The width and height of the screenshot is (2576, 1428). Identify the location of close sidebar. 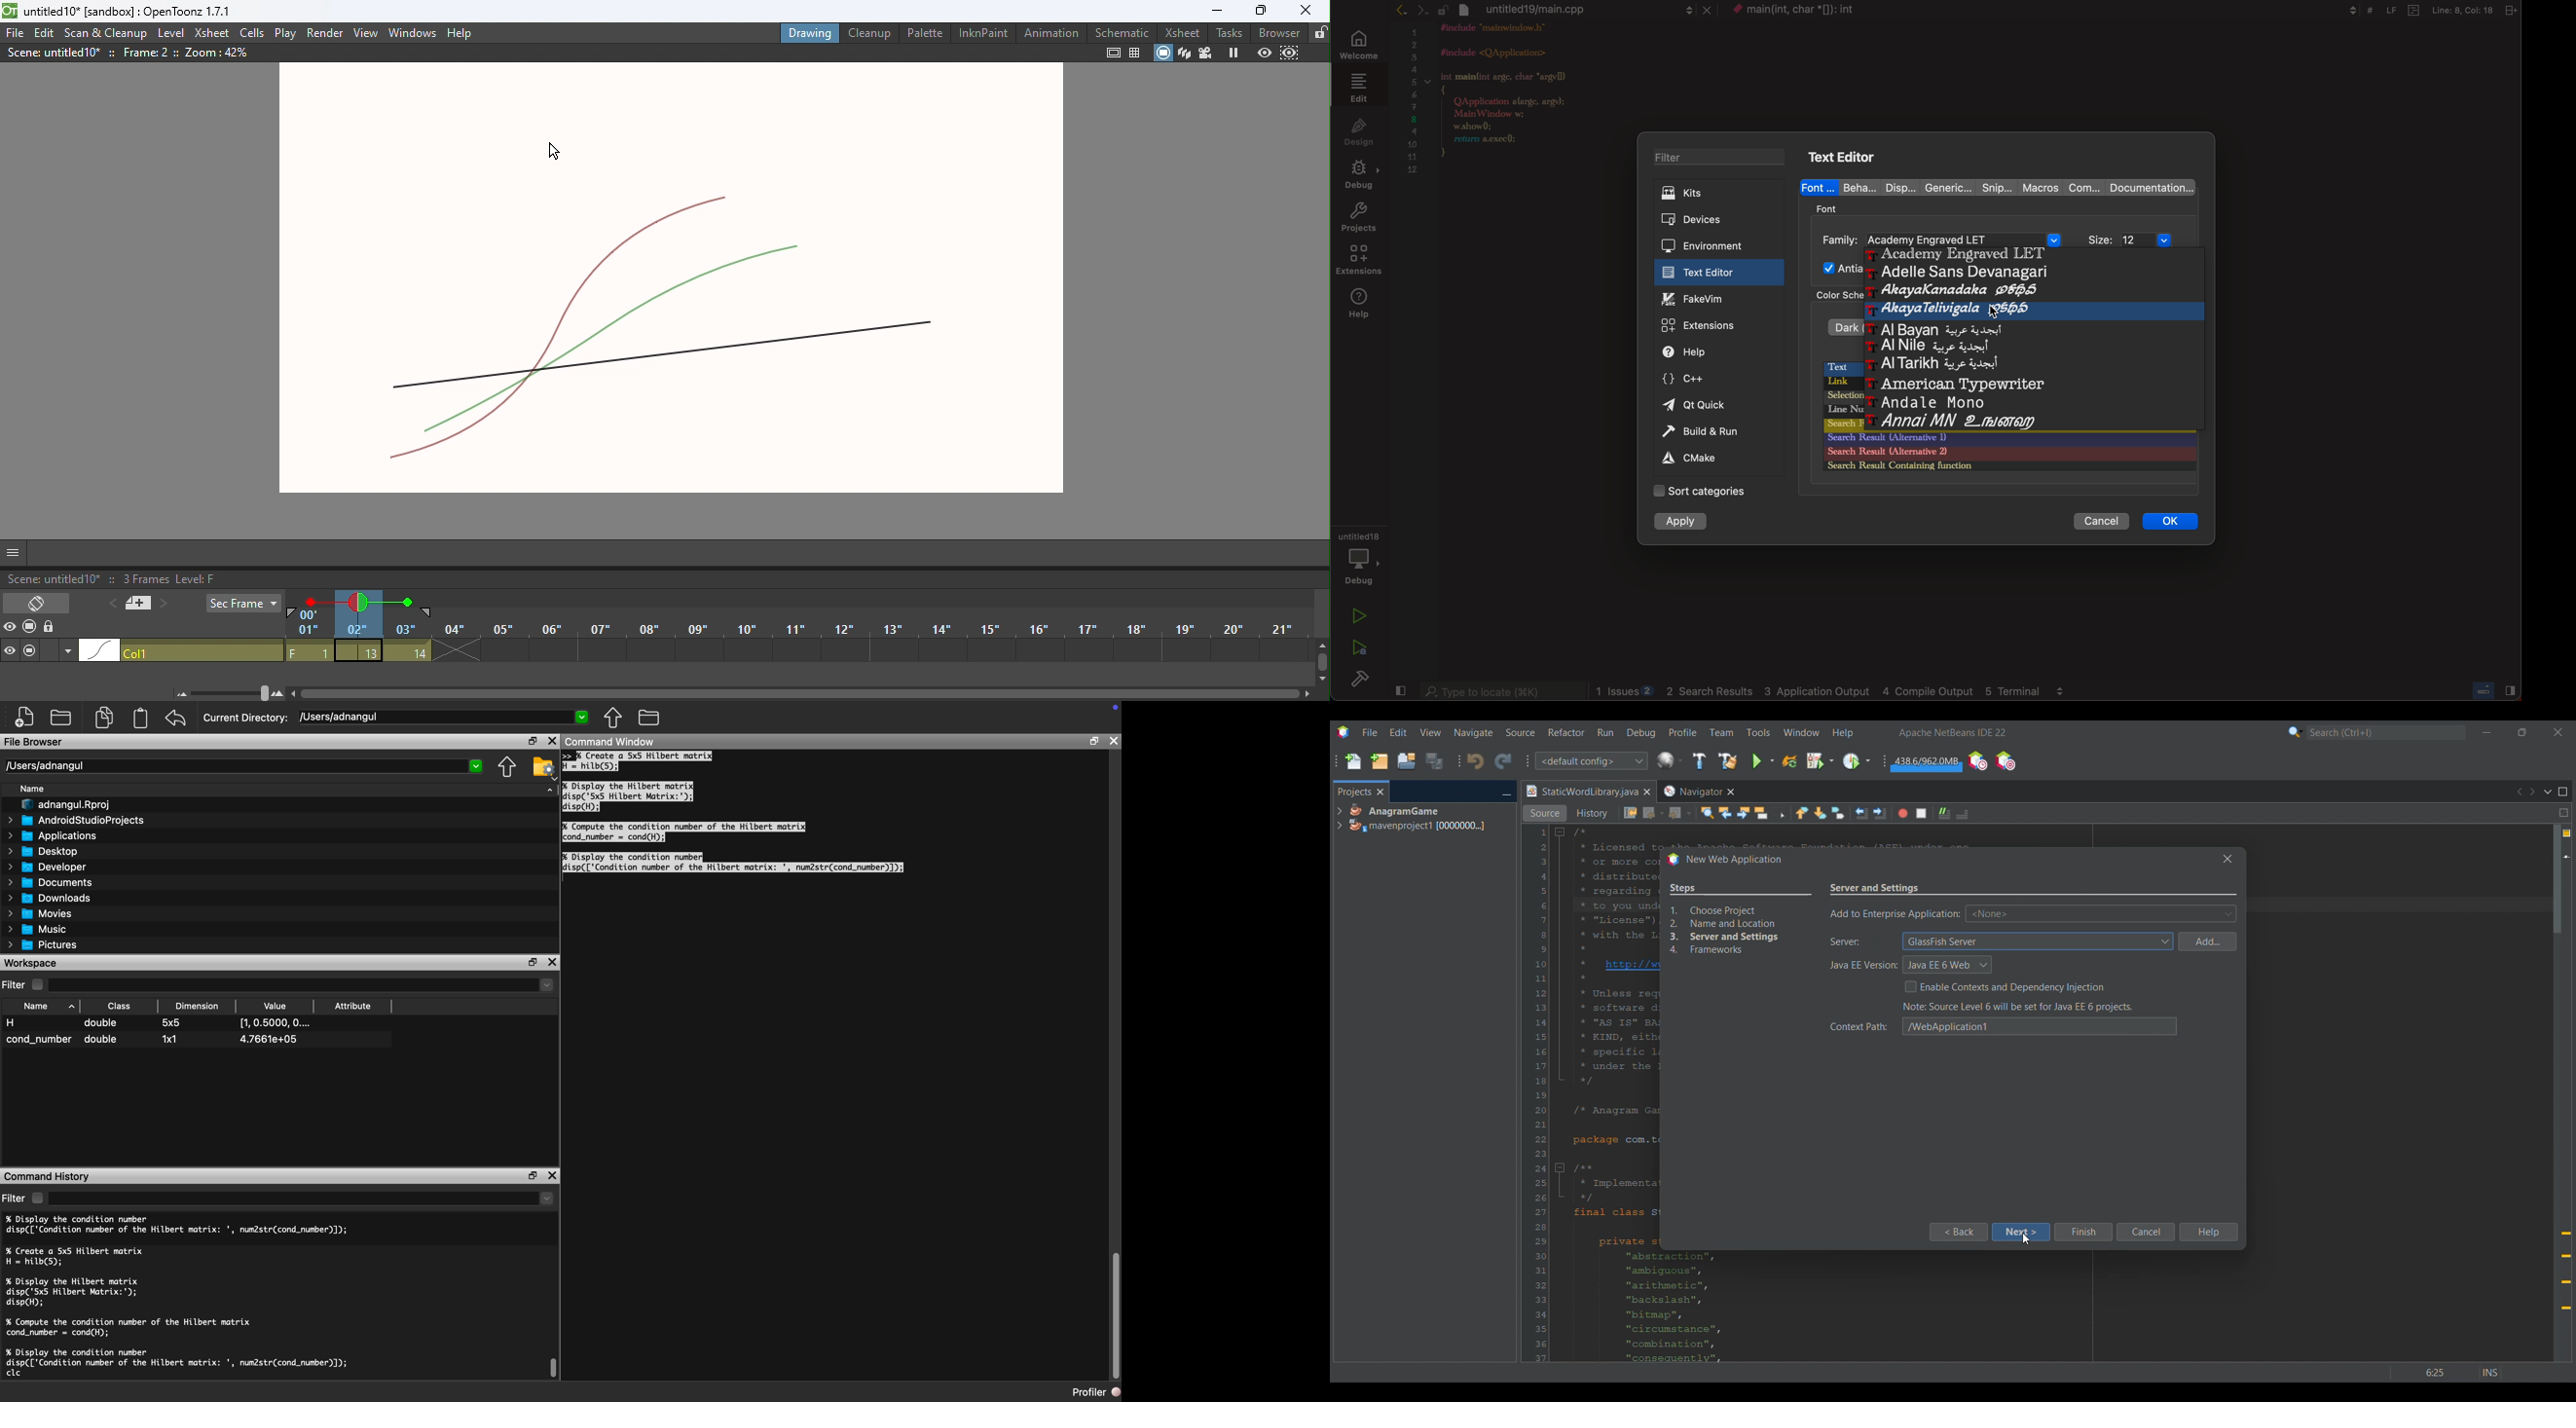
(2495, 691).